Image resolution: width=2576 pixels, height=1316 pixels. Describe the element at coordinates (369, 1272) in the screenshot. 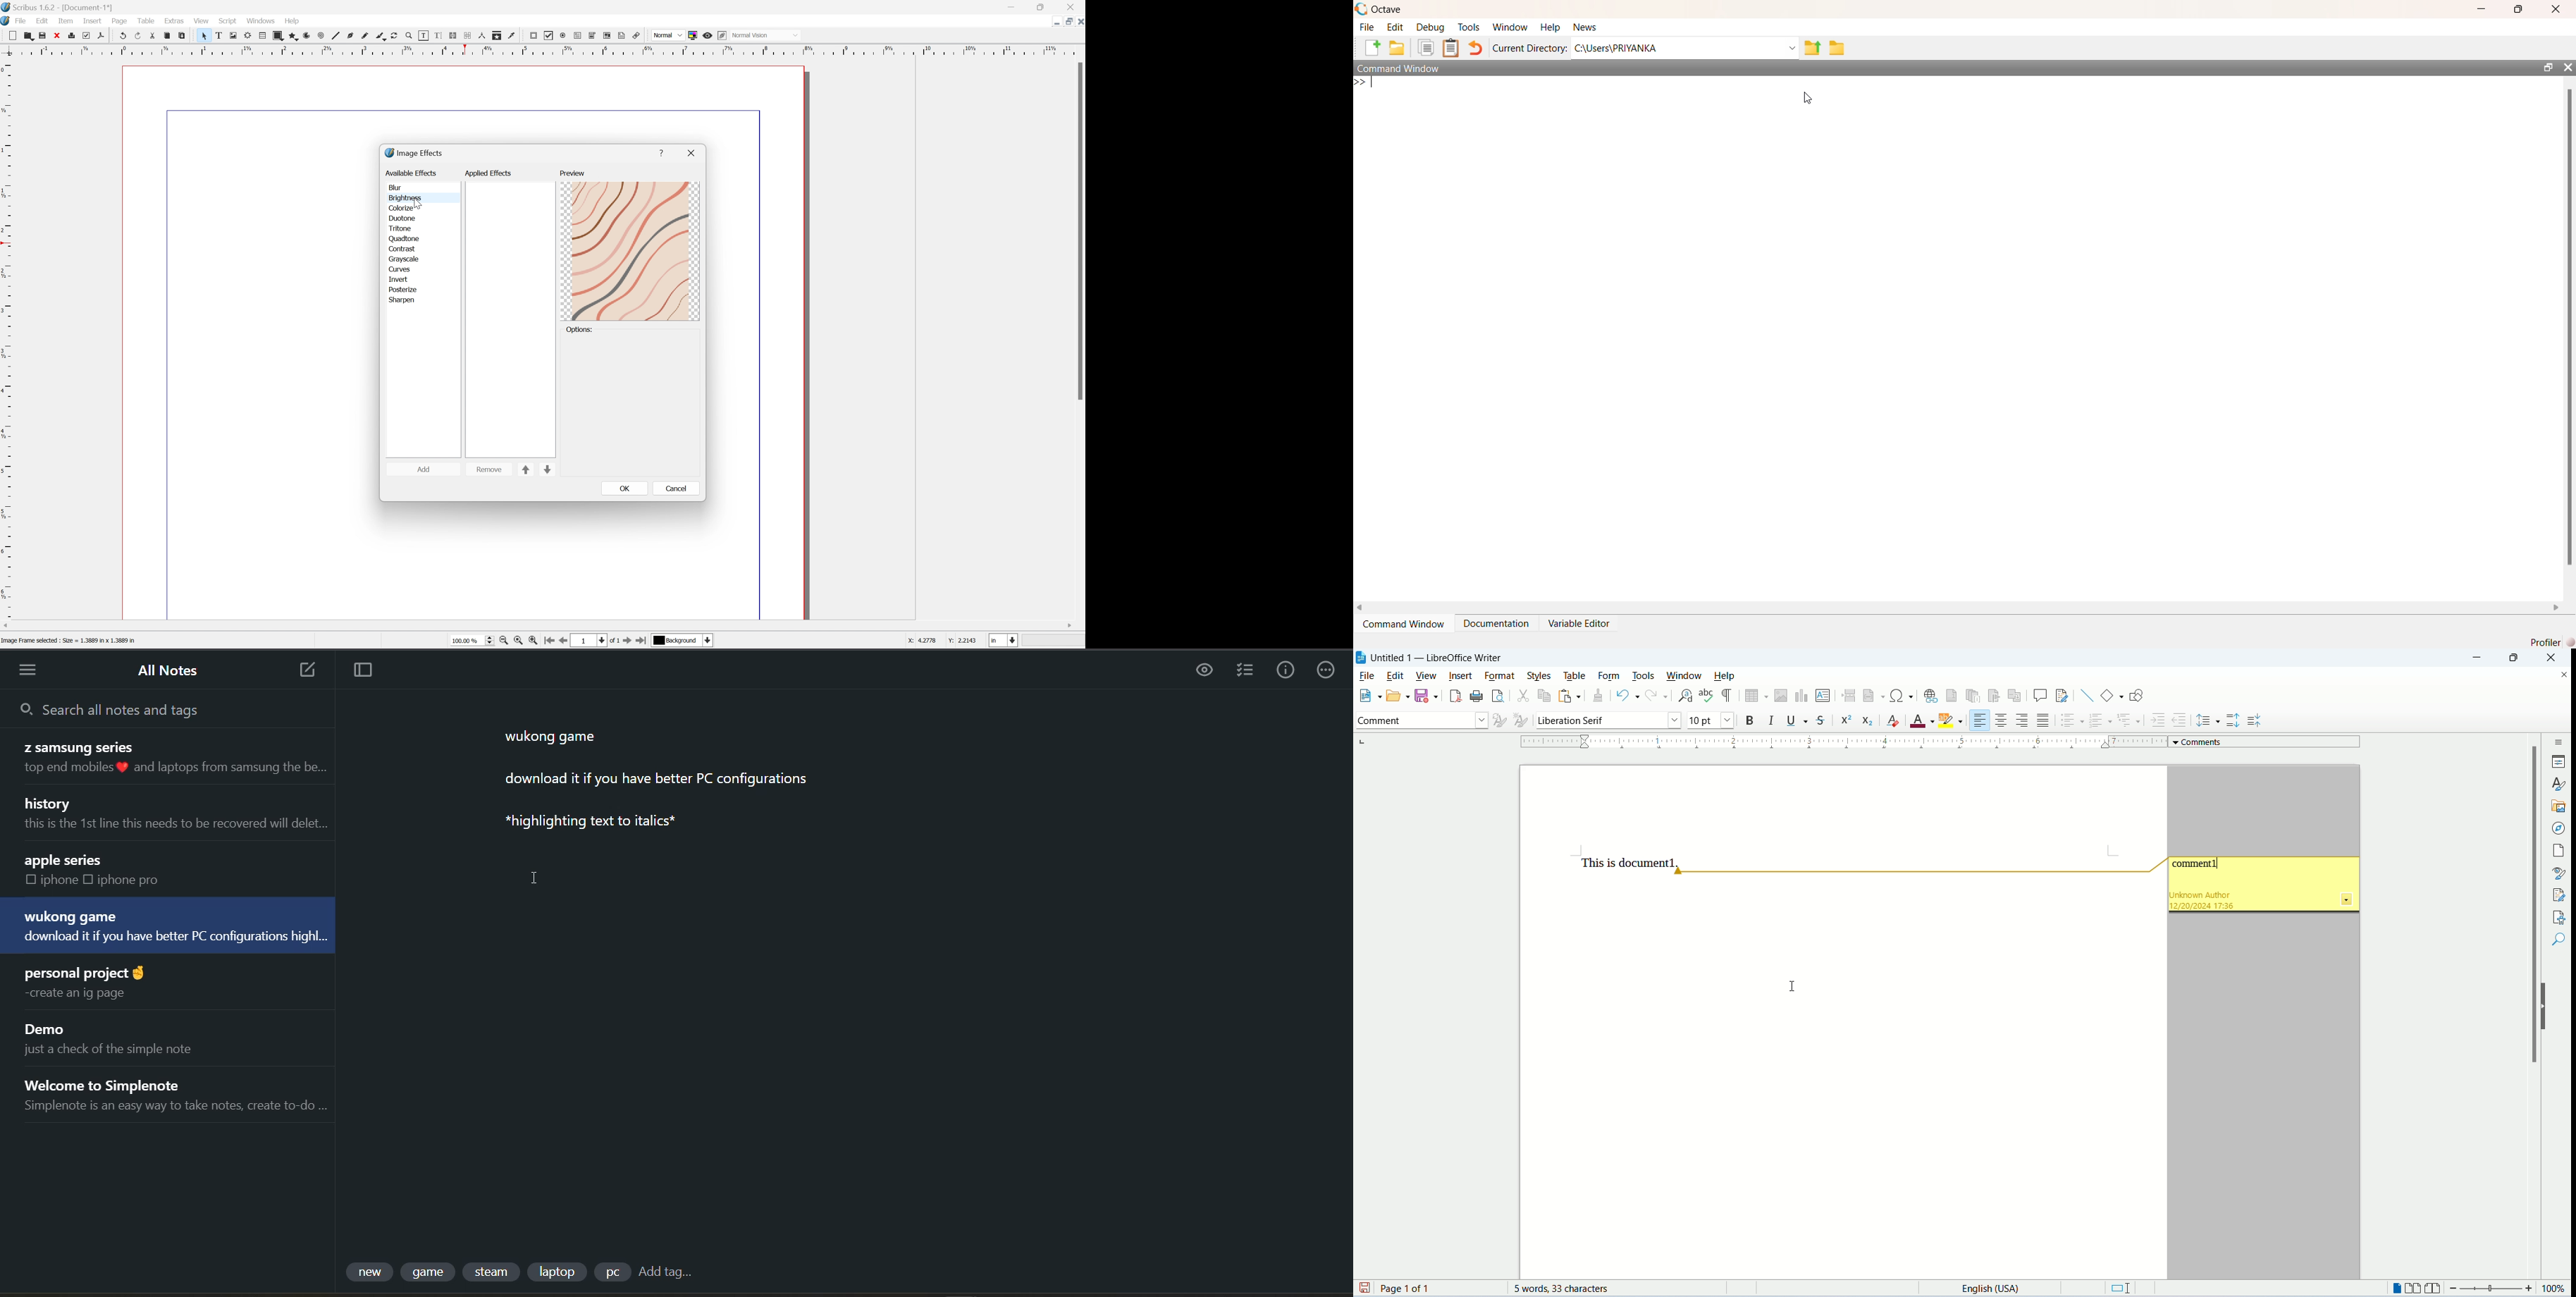

I see `tag 1` at that location.